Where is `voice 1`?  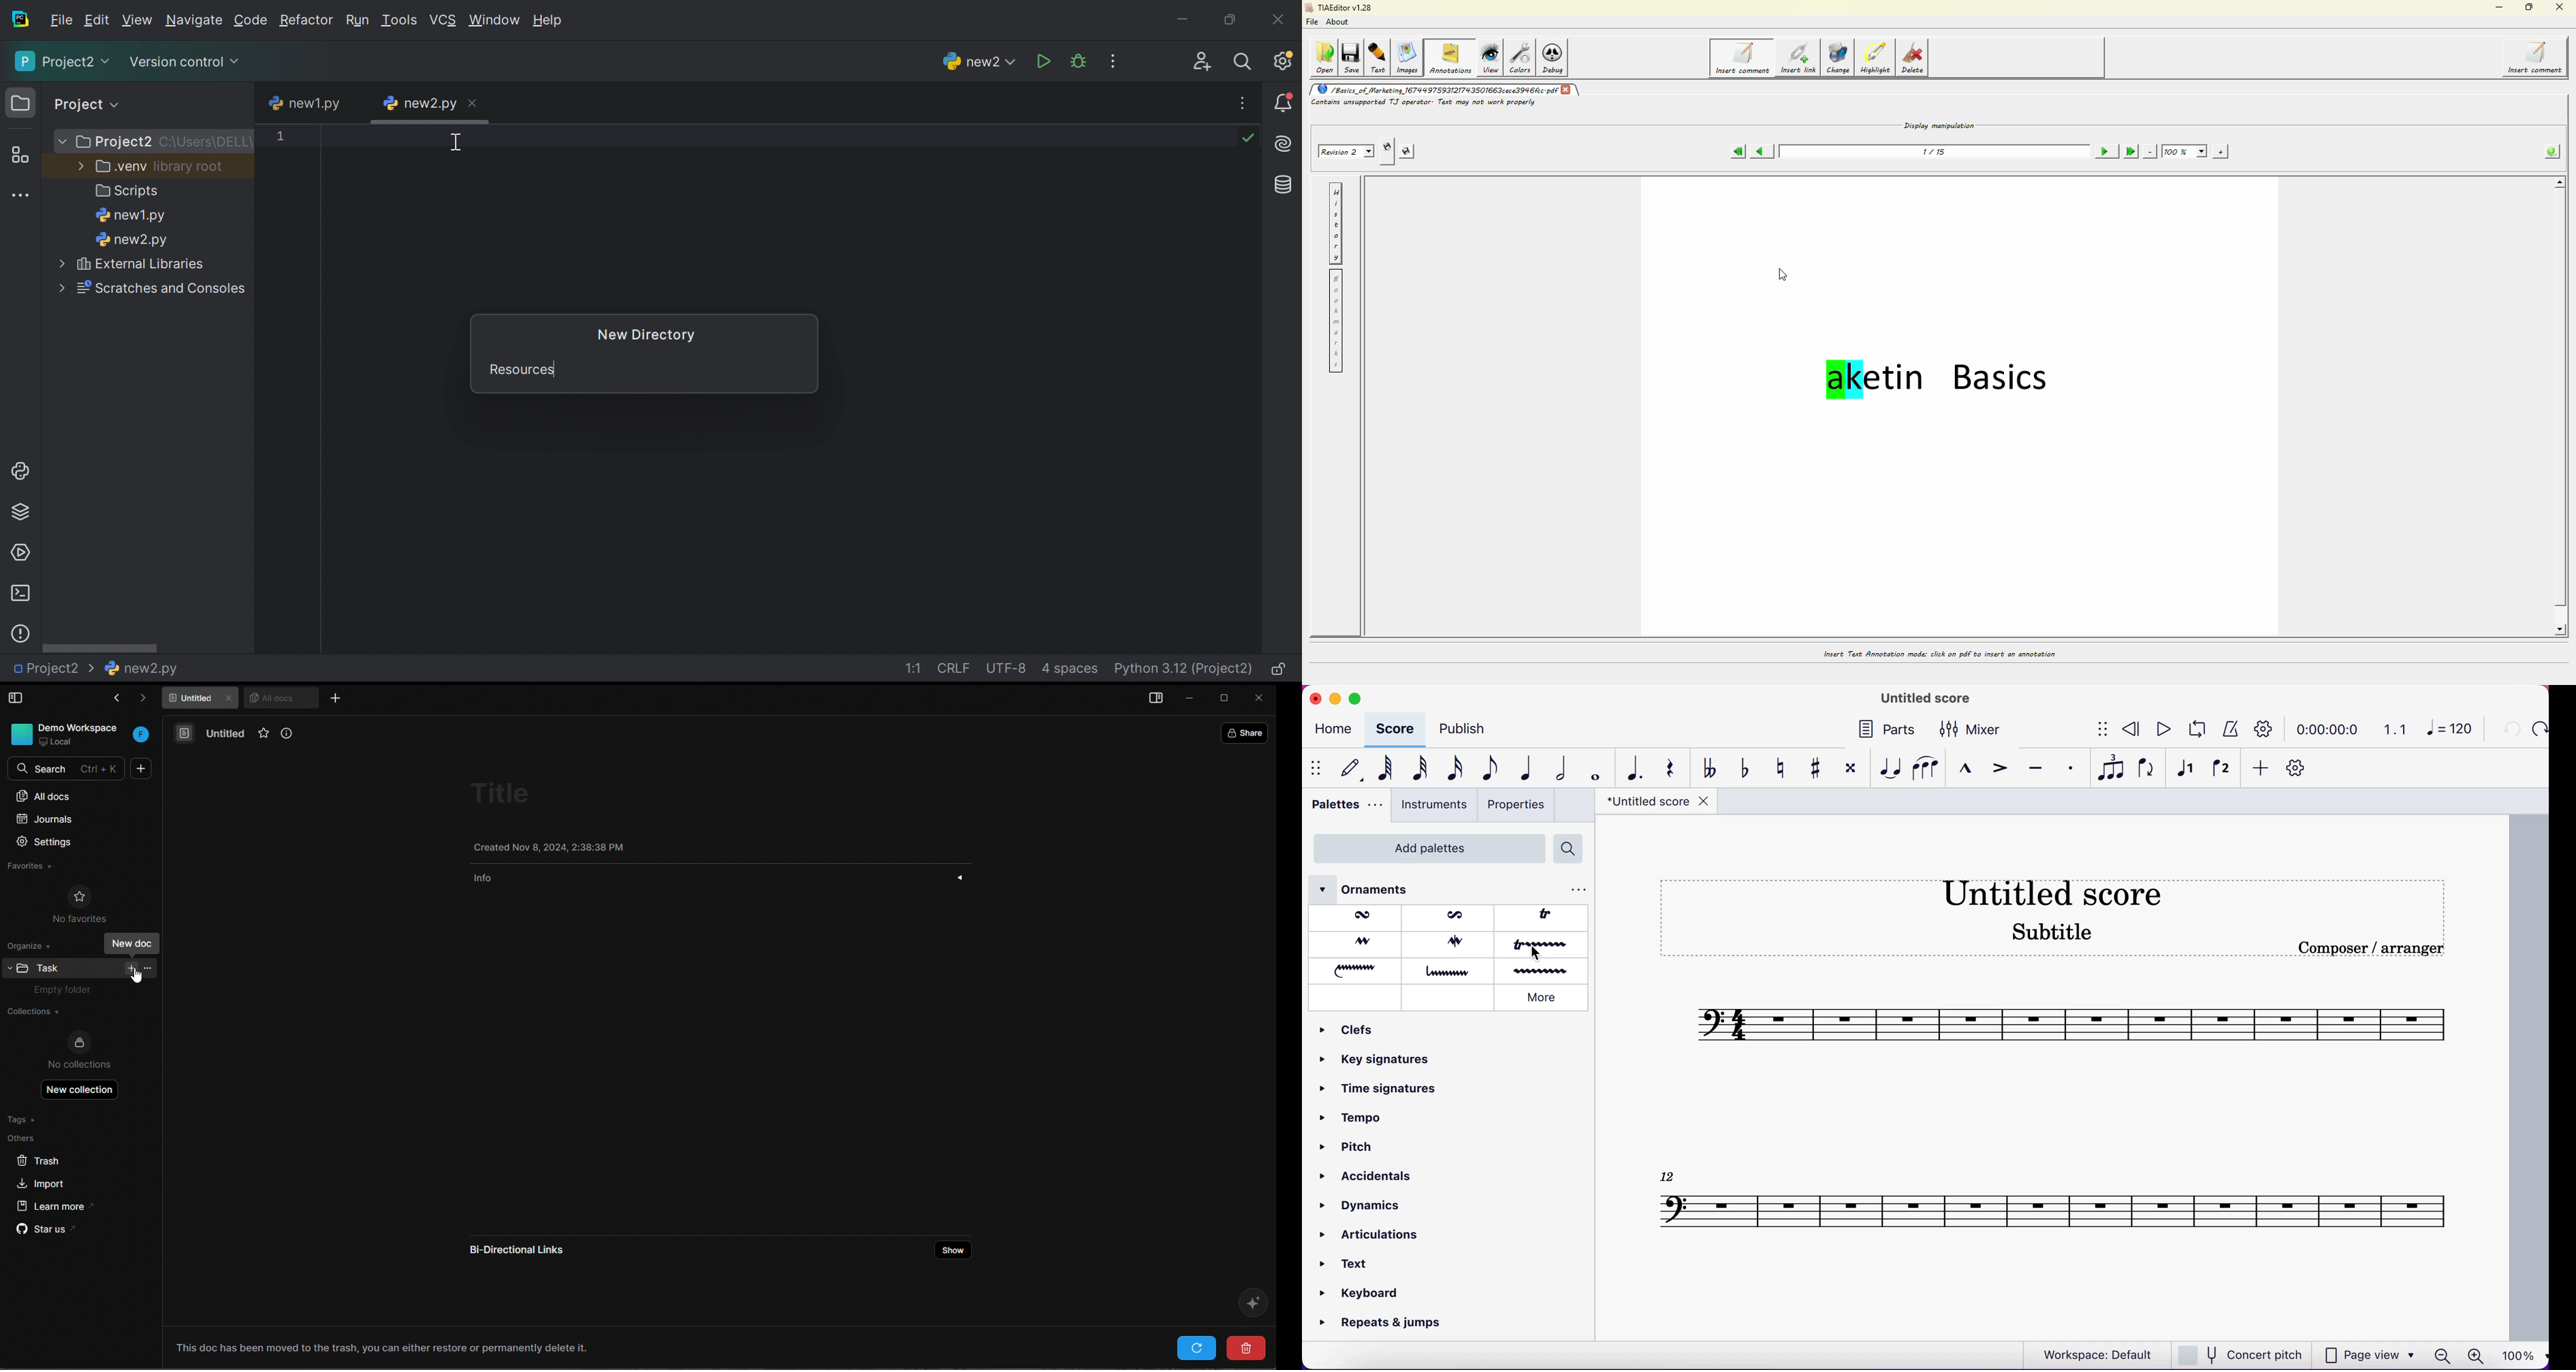
voice 1 is located at coordinates (2188, 770).